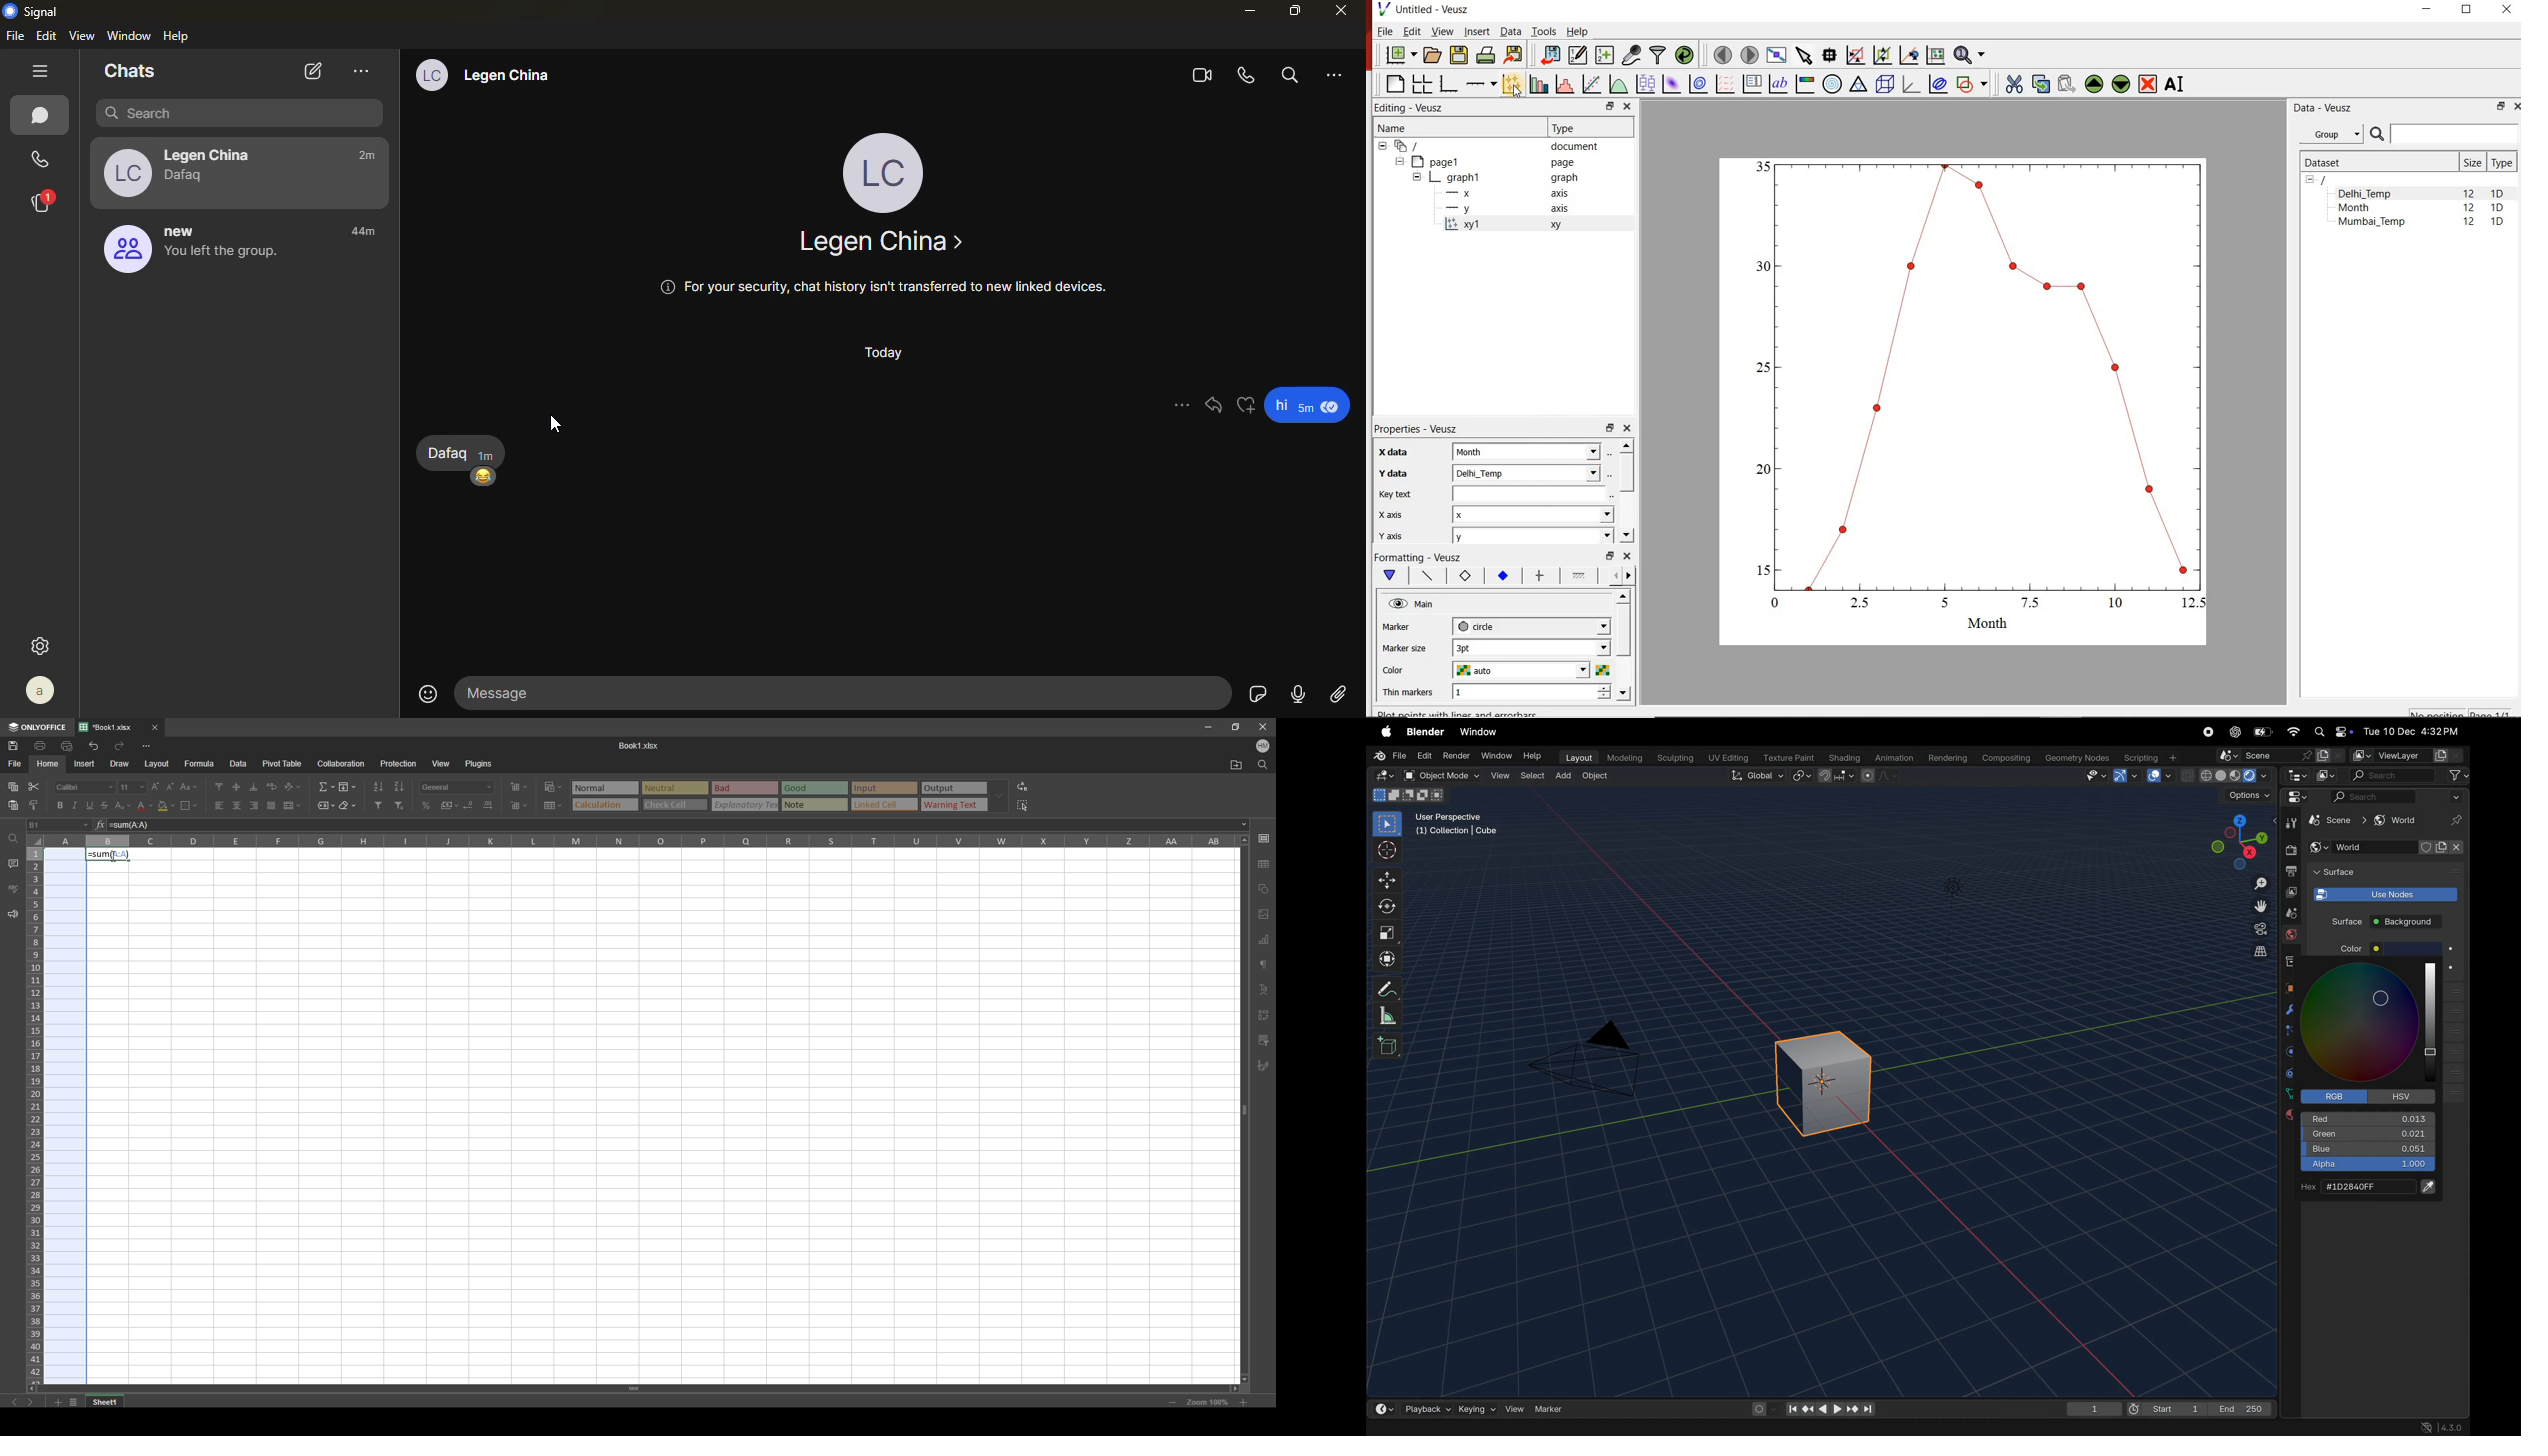  What do you see at coordinates (1577, 55) in the screenshot?
I see `edit and enter new datasets` at bounding box center [1577, 55].